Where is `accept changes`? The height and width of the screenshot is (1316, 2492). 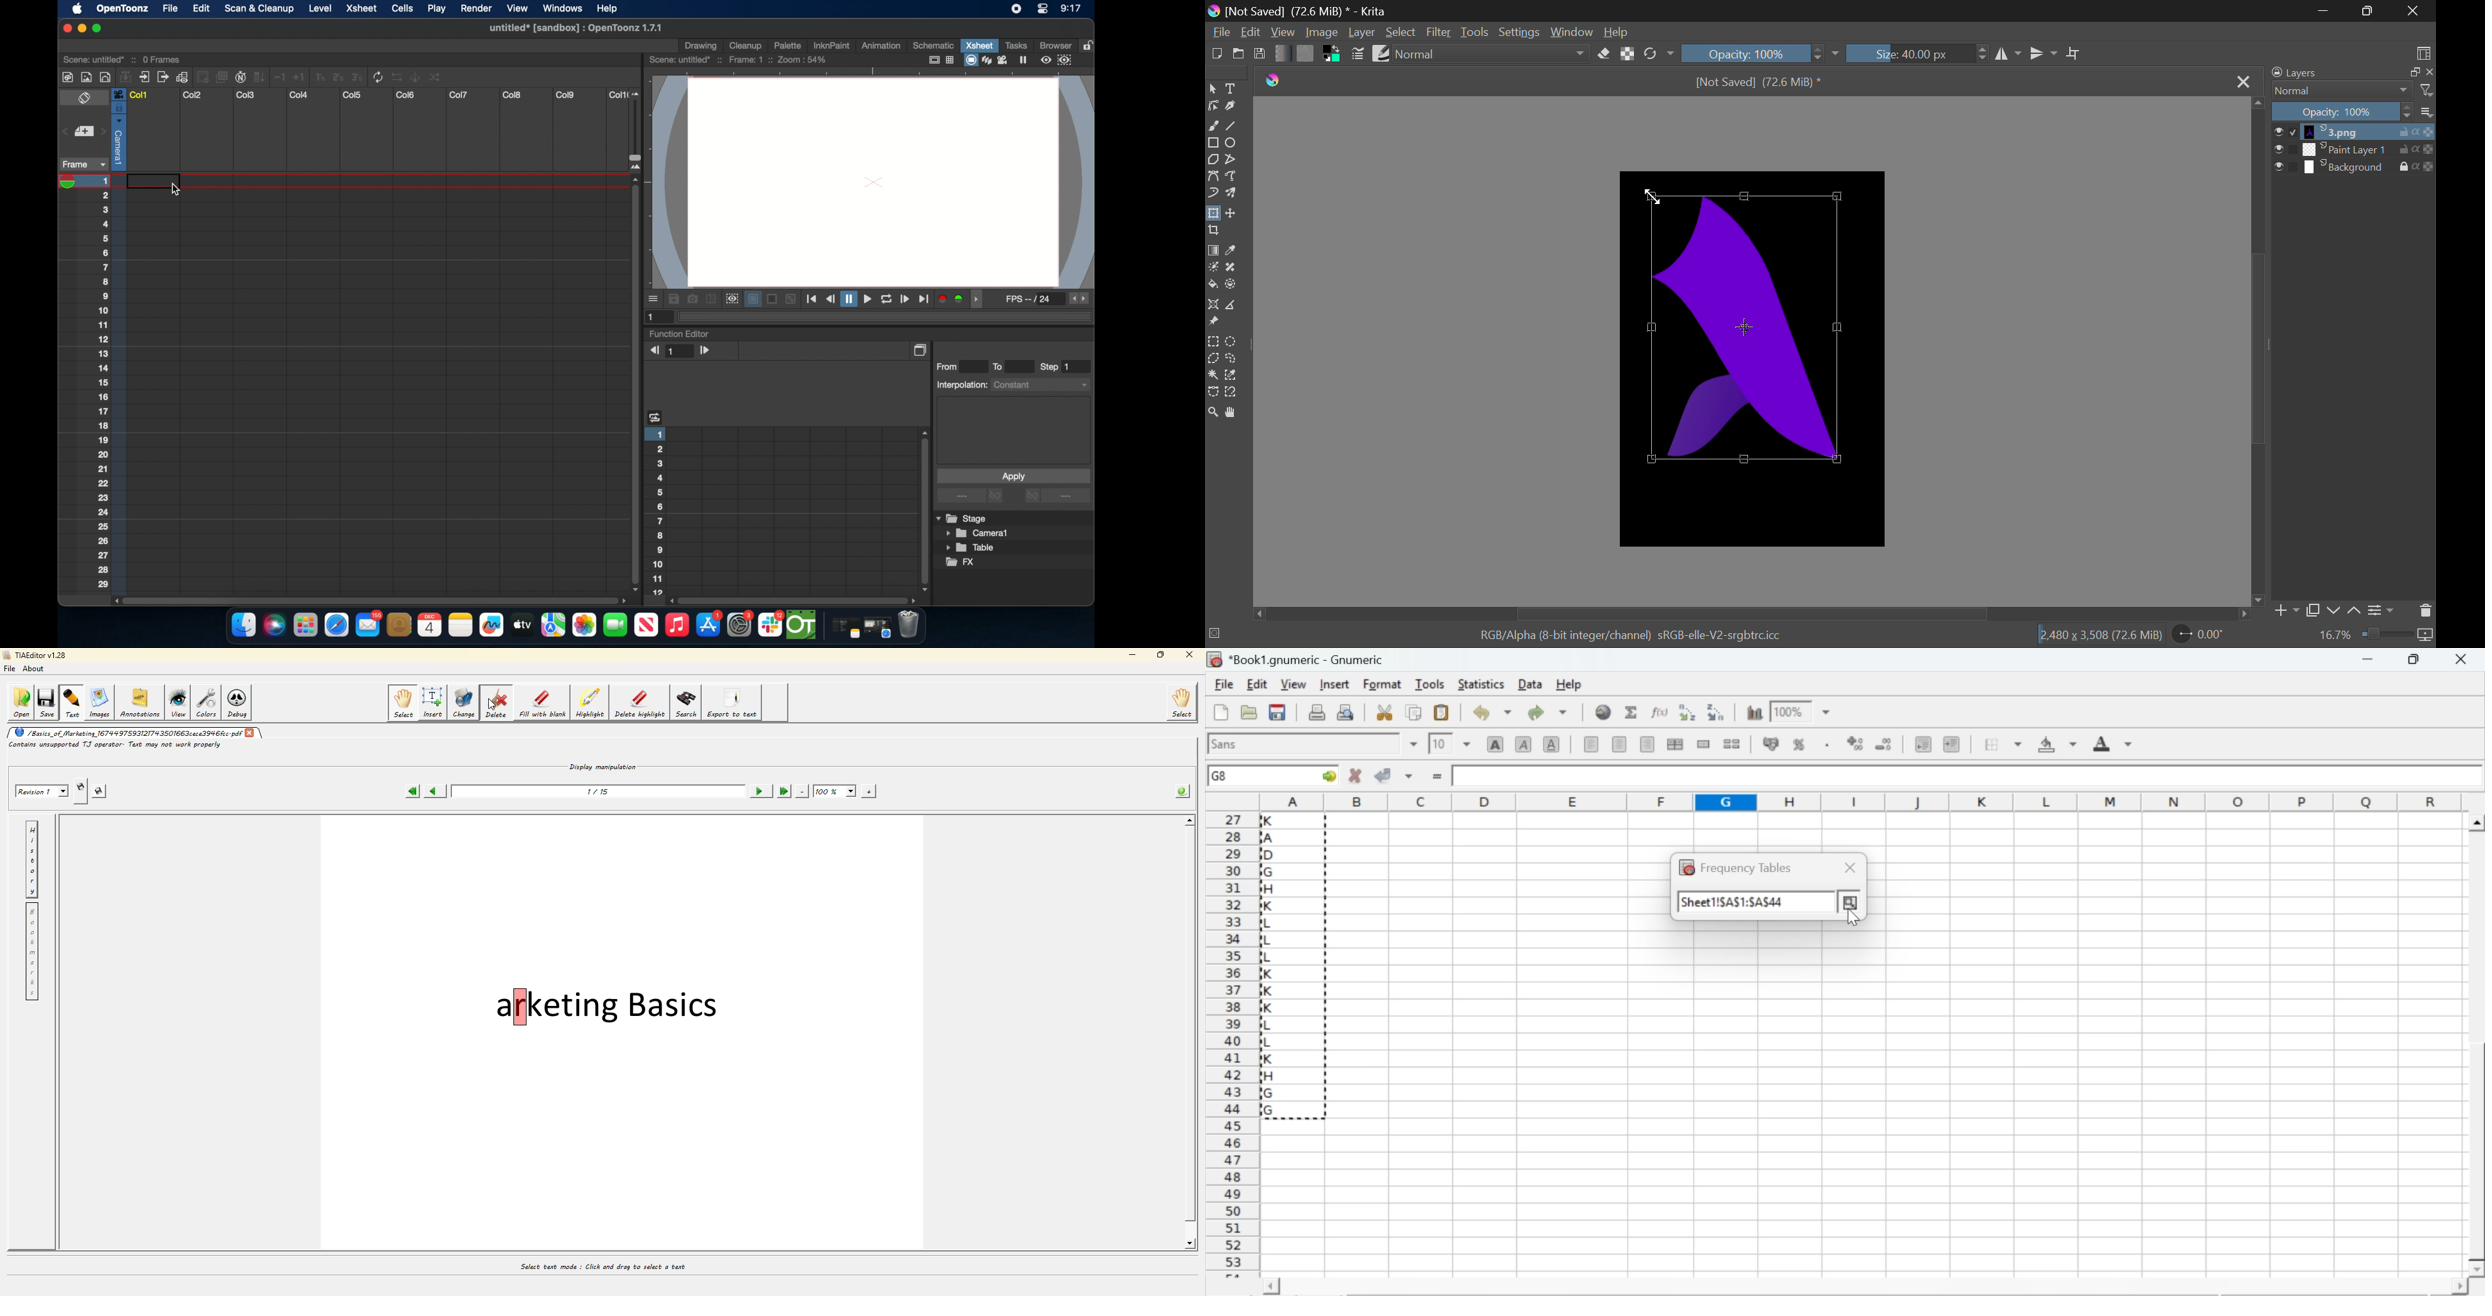 accept changes is located at coordinates (1384, 774).